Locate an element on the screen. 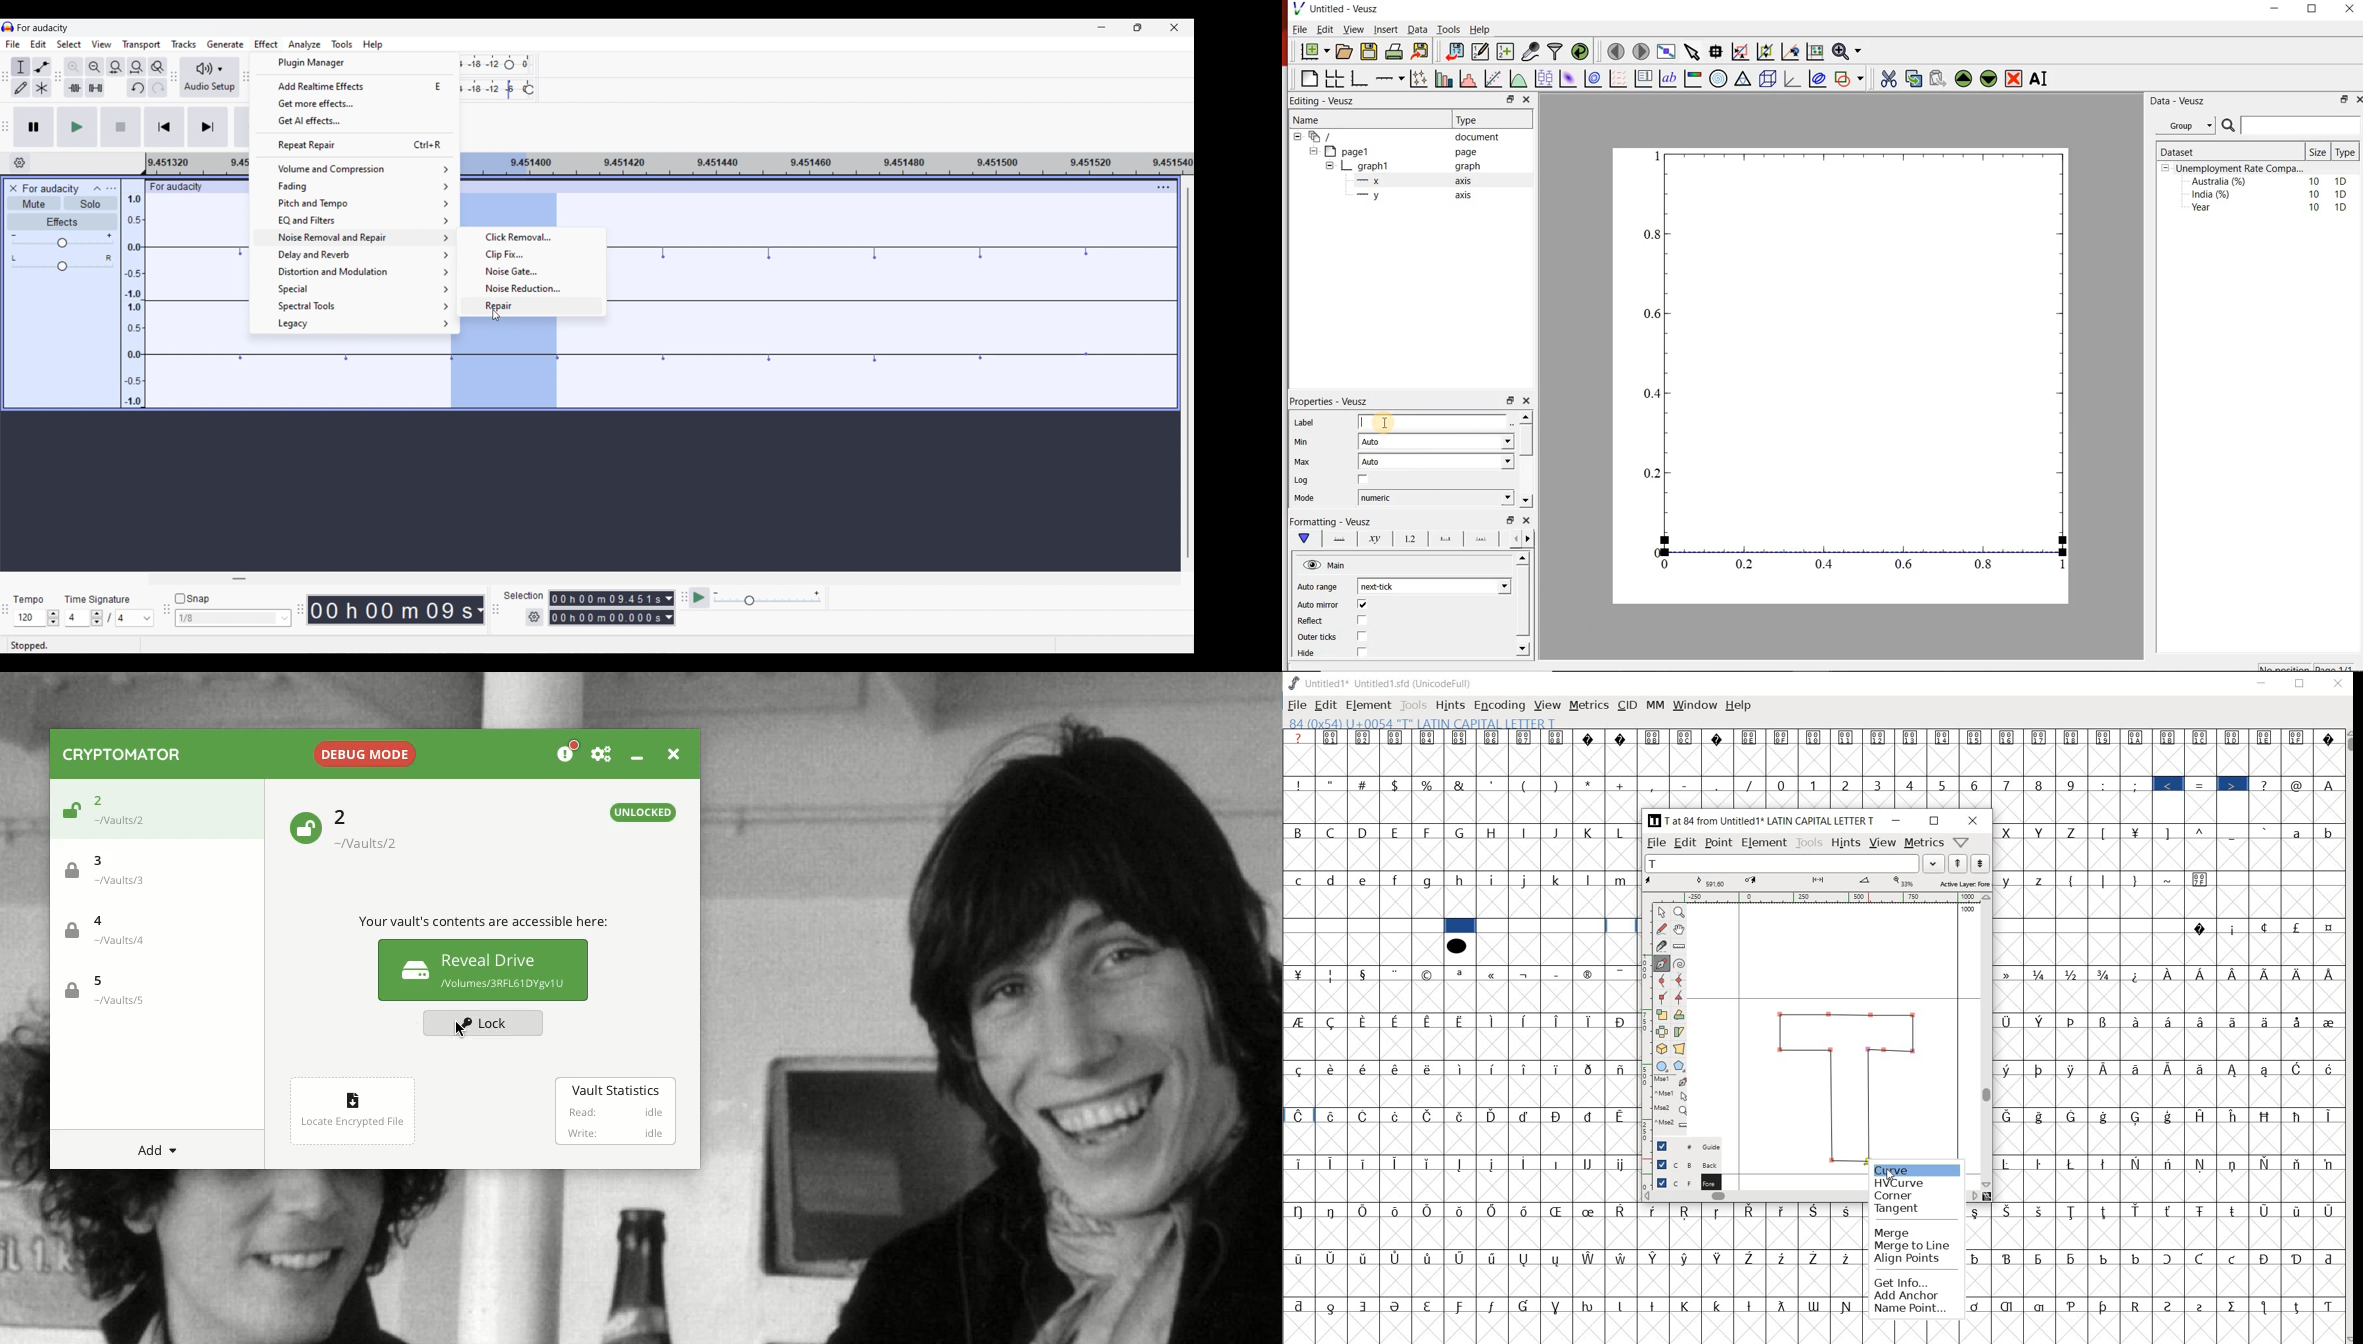 This screenshot has height=1344, width=2380. scale is located at coordinates (1663, 1013).